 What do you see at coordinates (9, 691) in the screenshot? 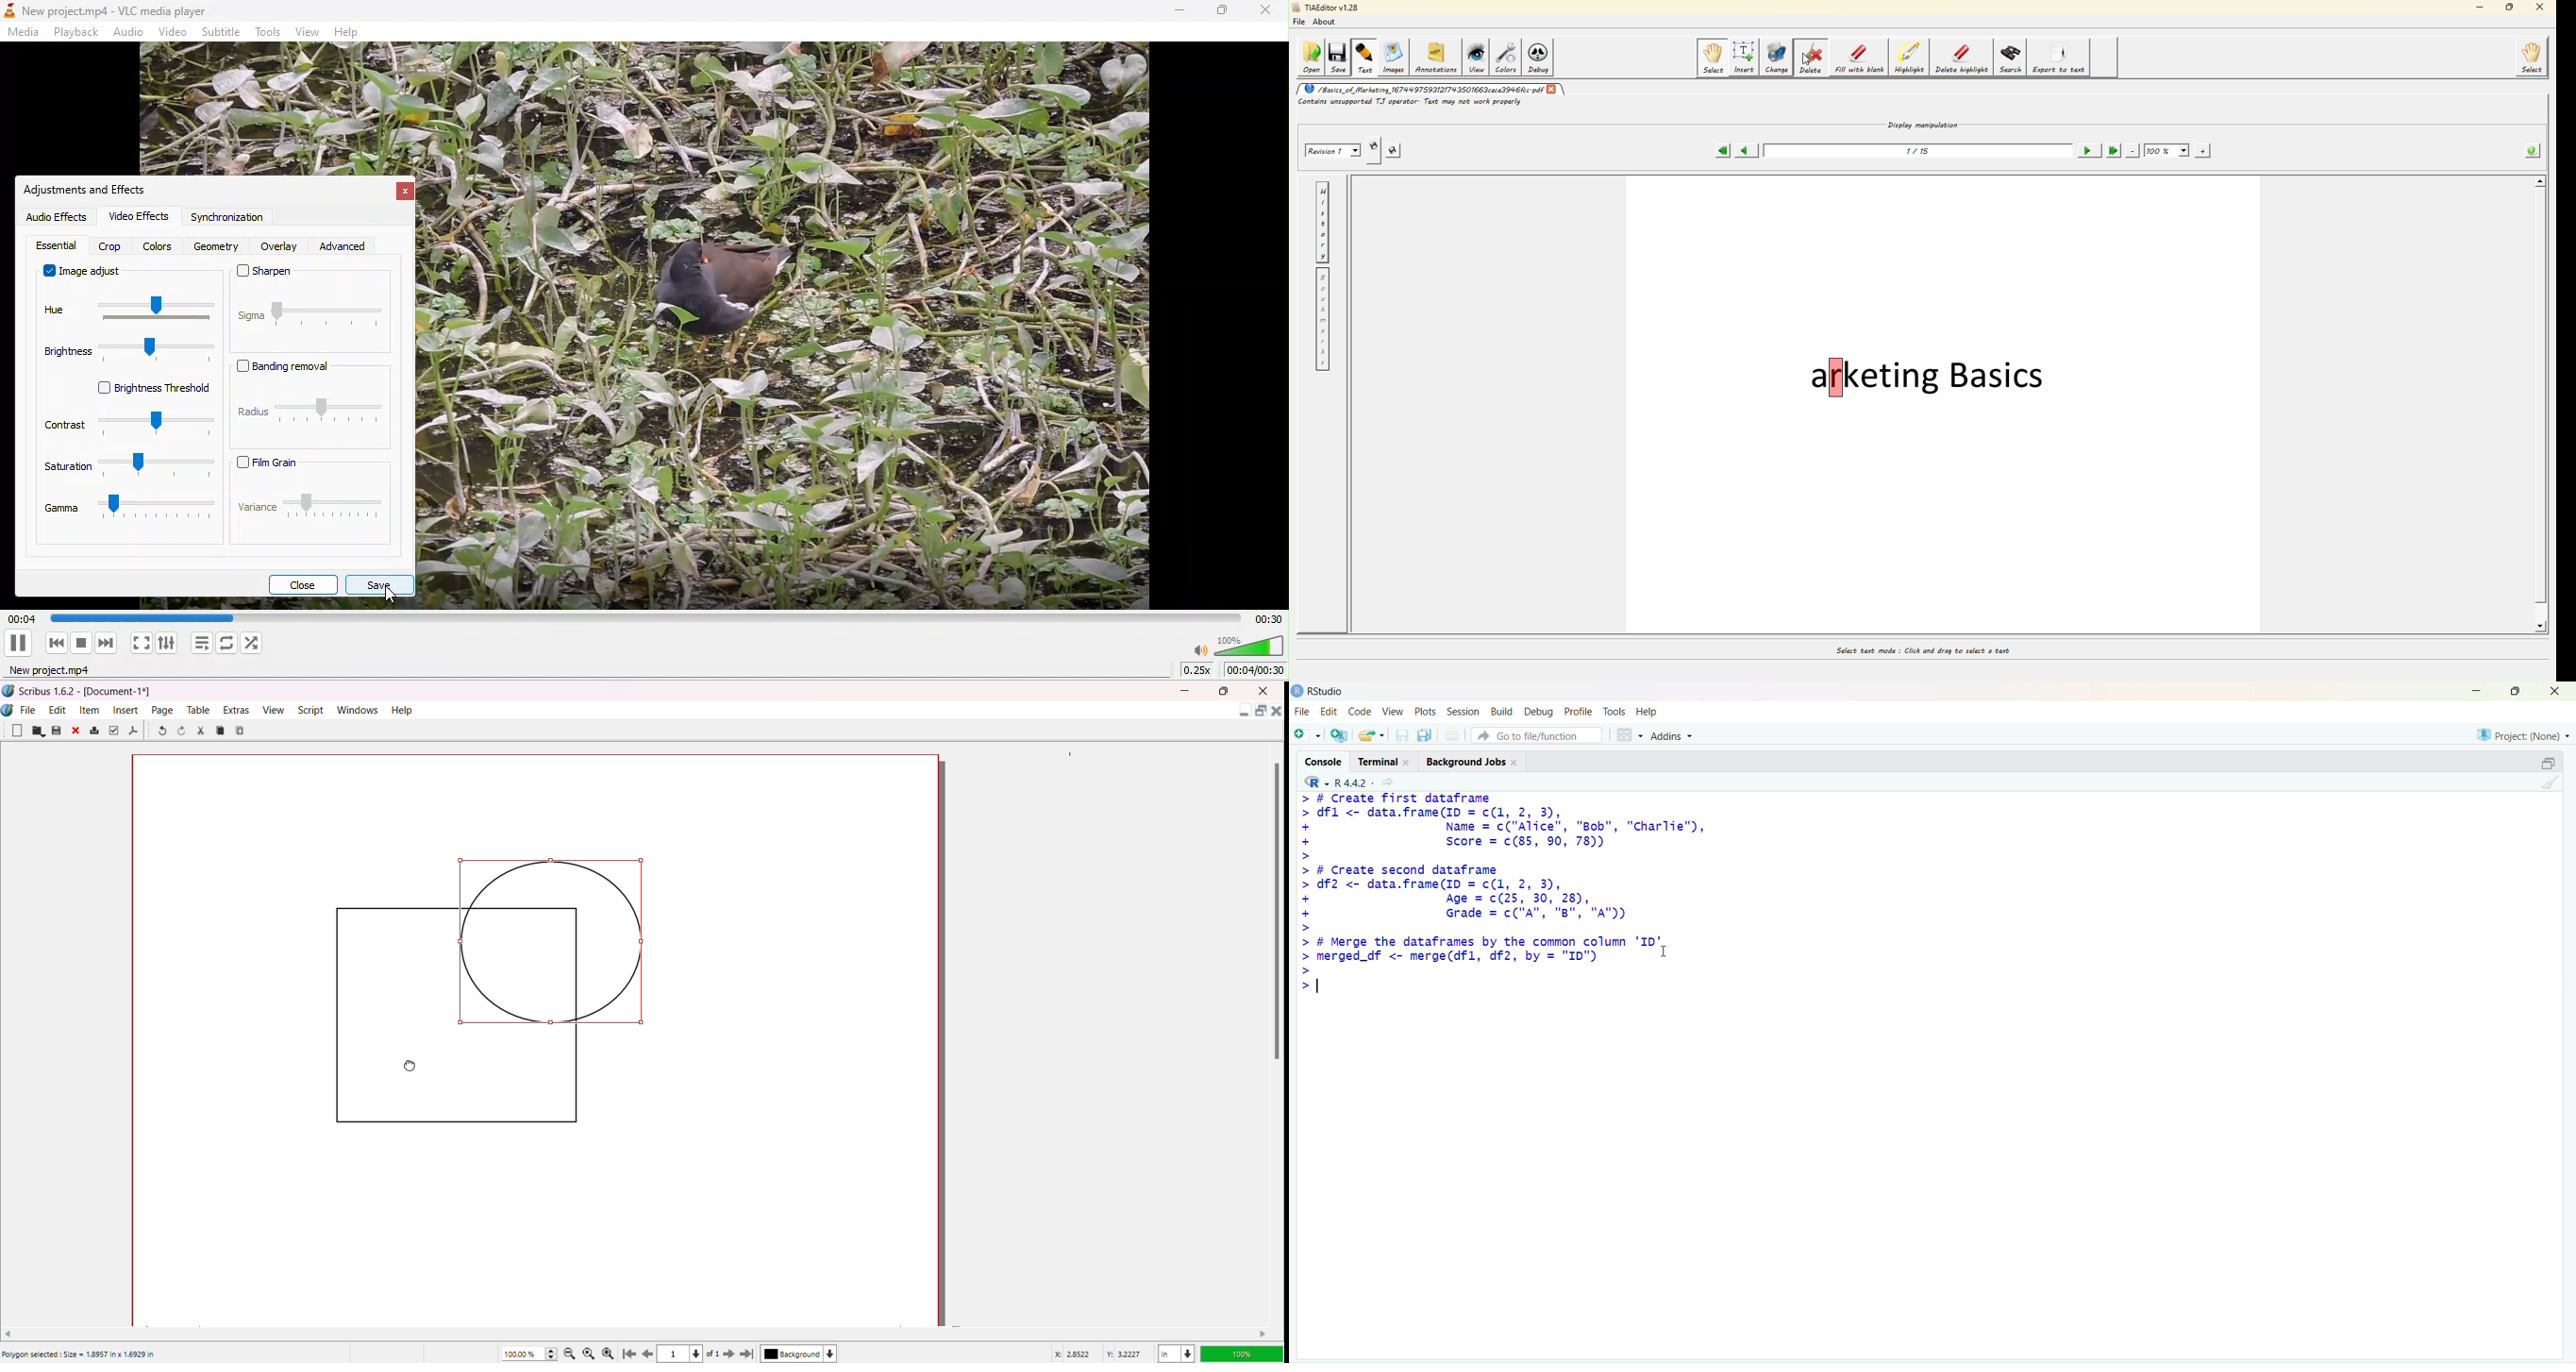
I see `Logo` at bounding box center [9, 691].